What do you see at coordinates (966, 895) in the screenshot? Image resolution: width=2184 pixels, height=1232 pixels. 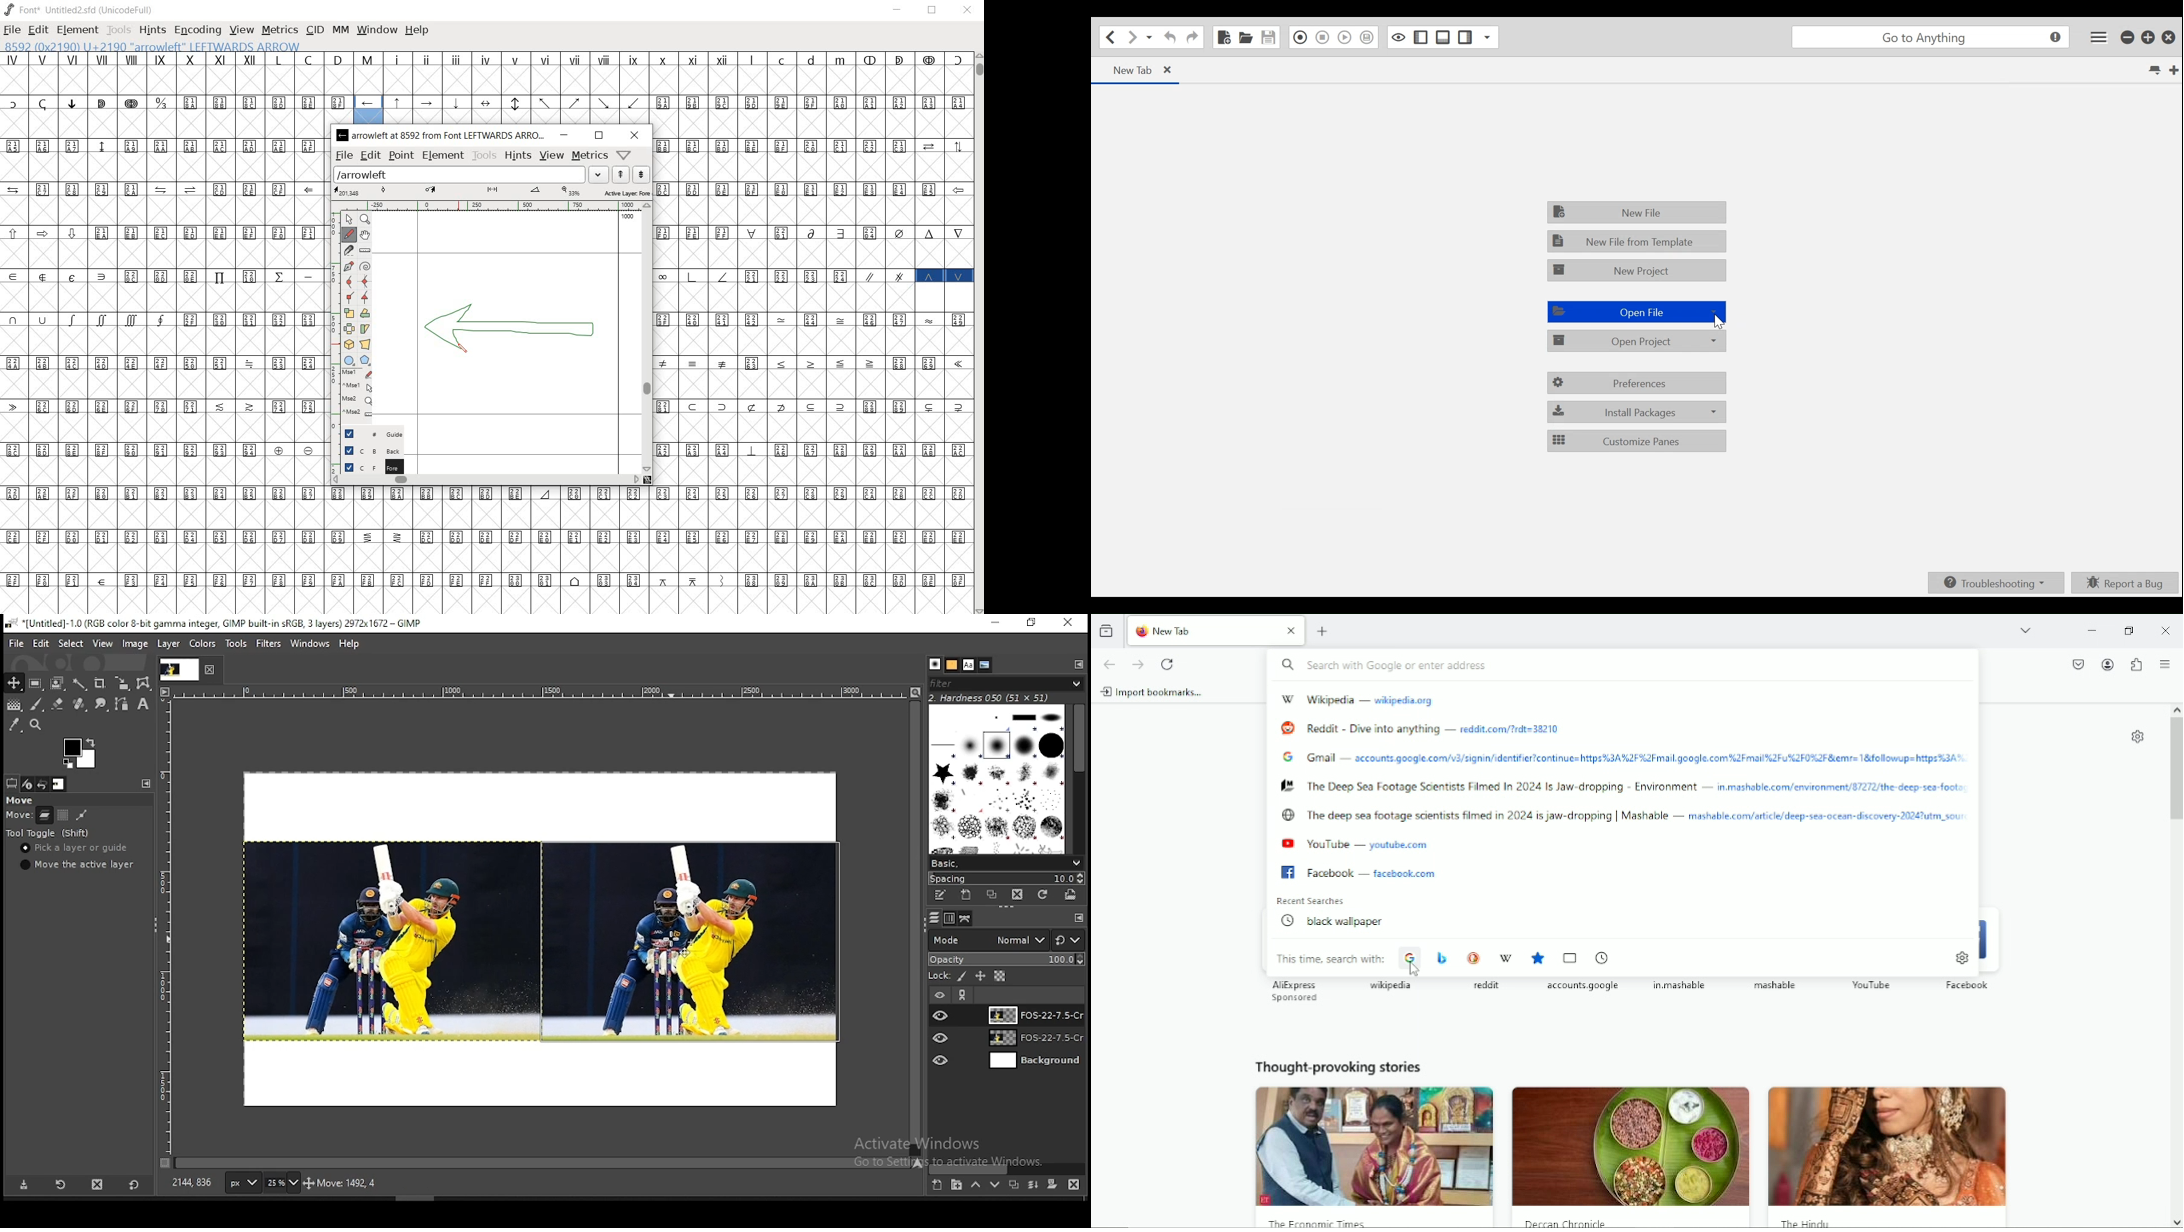 I see `create a new brush` at bounding box center [966, 895].